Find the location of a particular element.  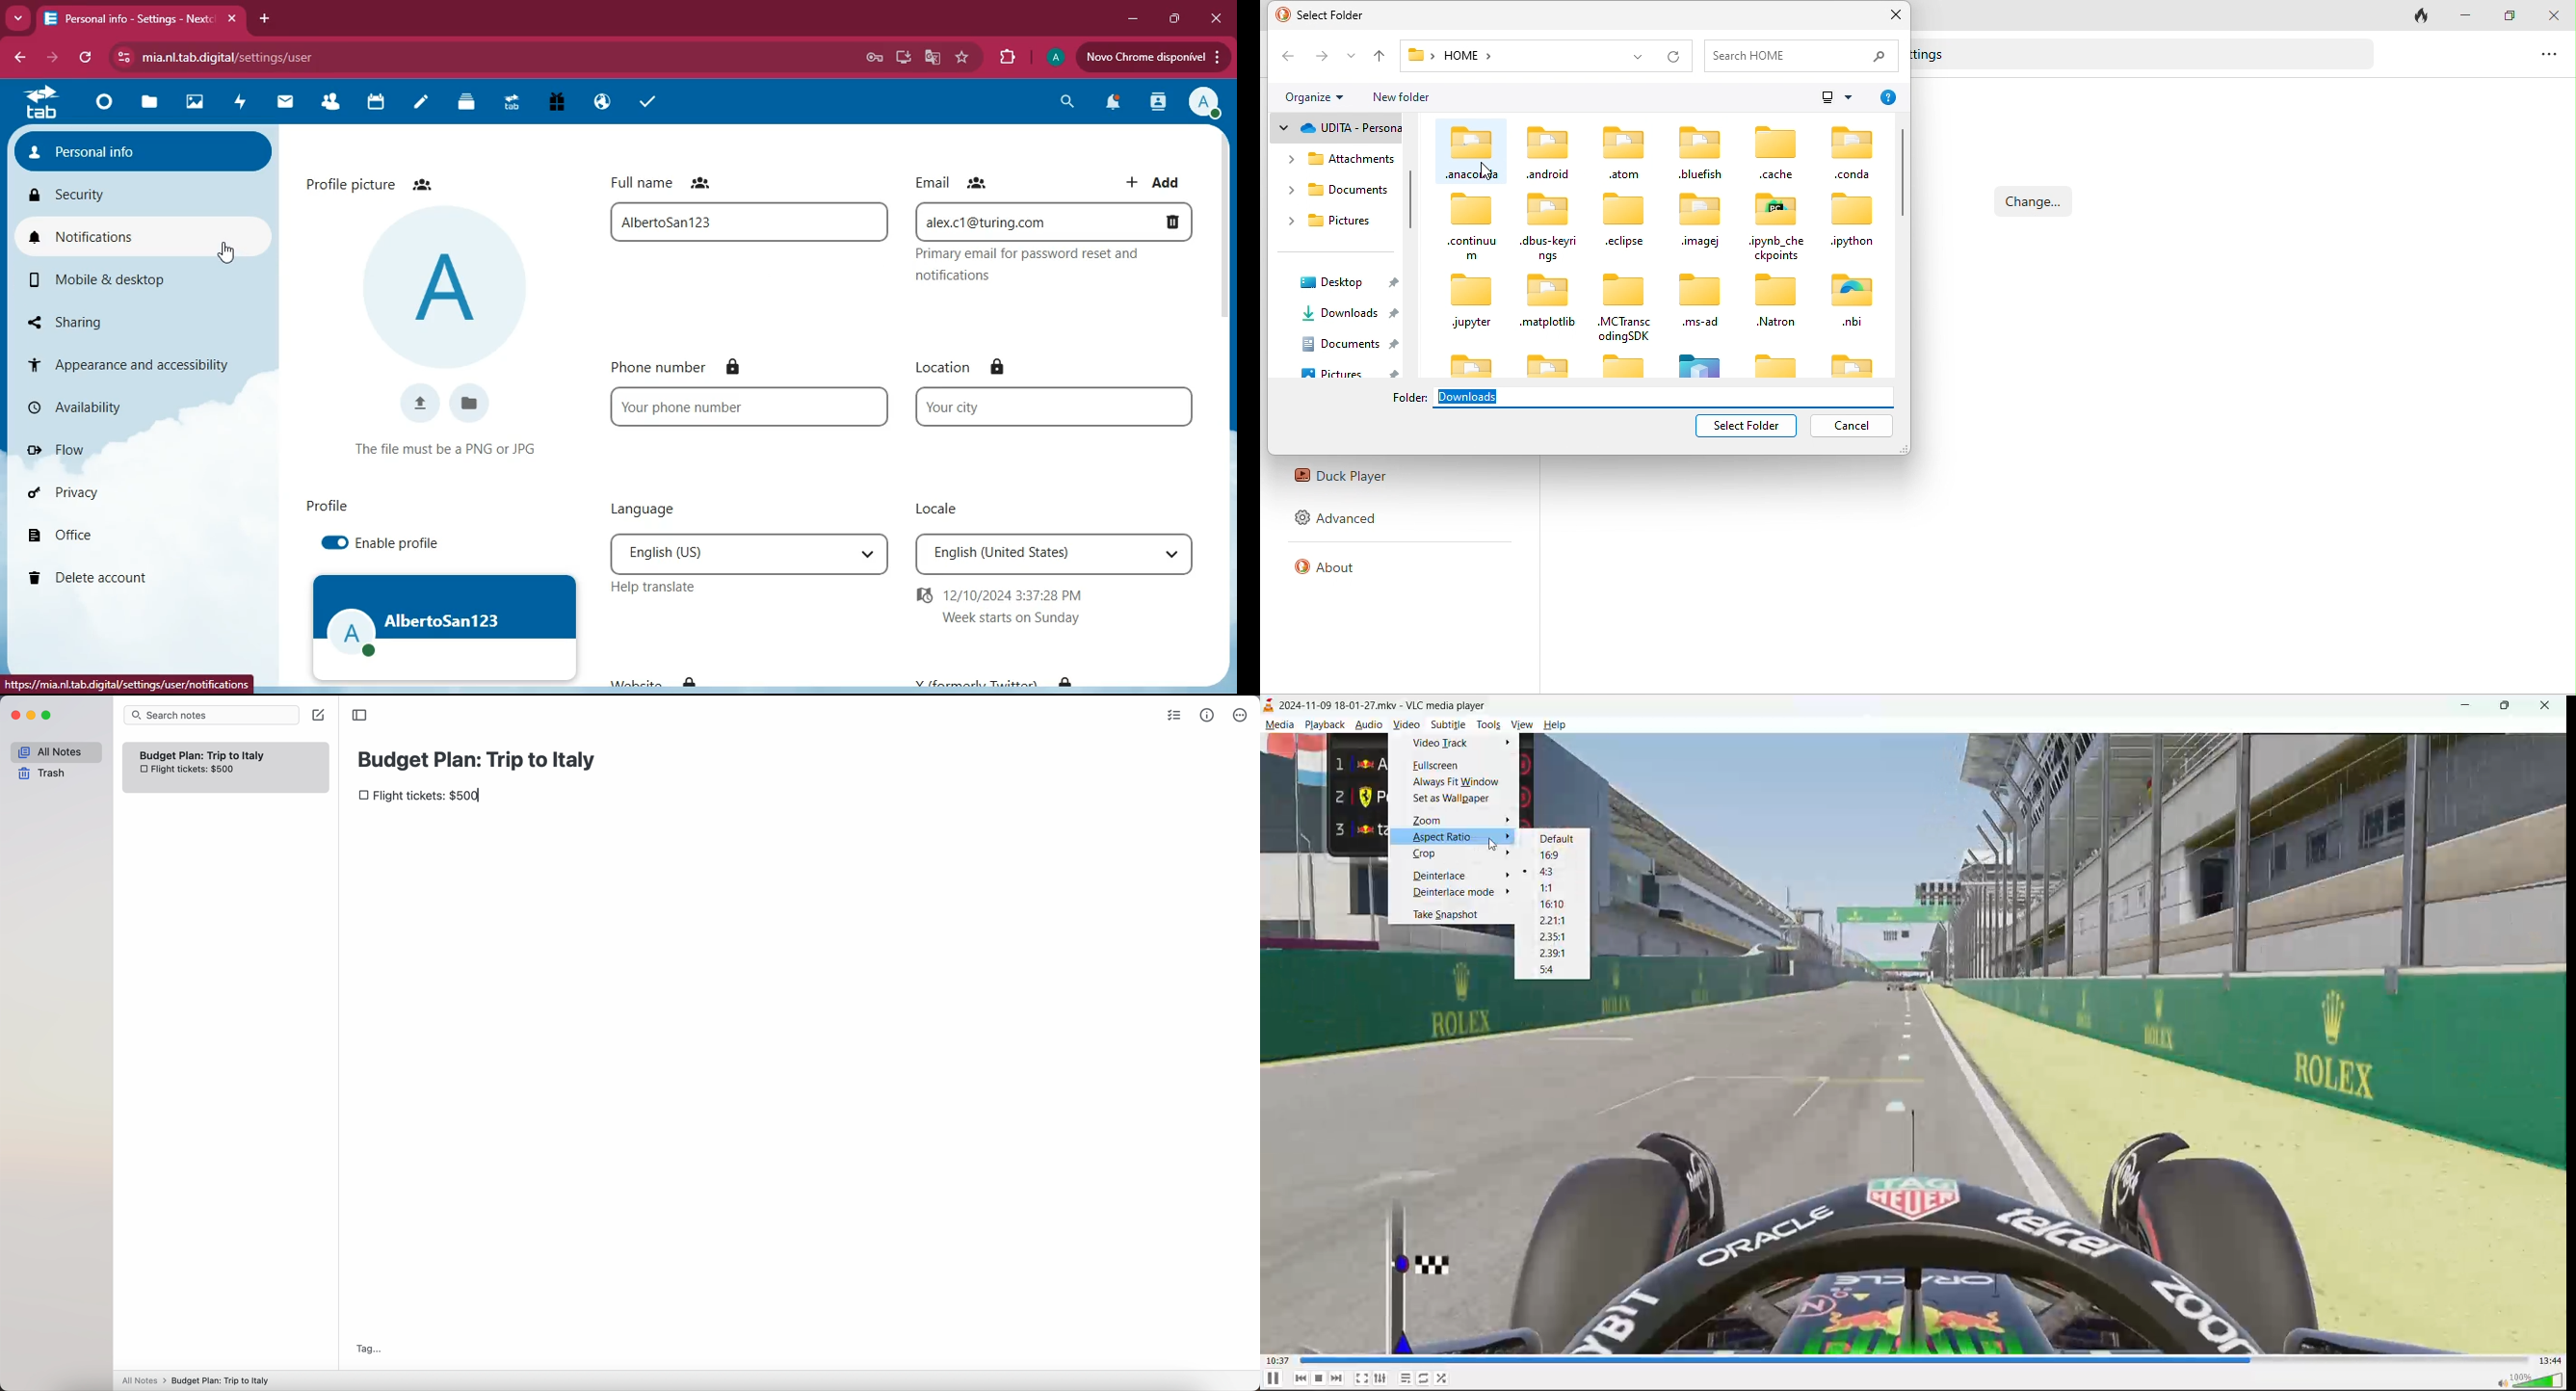

.matplotlib is located at coordinates (1547, 302).